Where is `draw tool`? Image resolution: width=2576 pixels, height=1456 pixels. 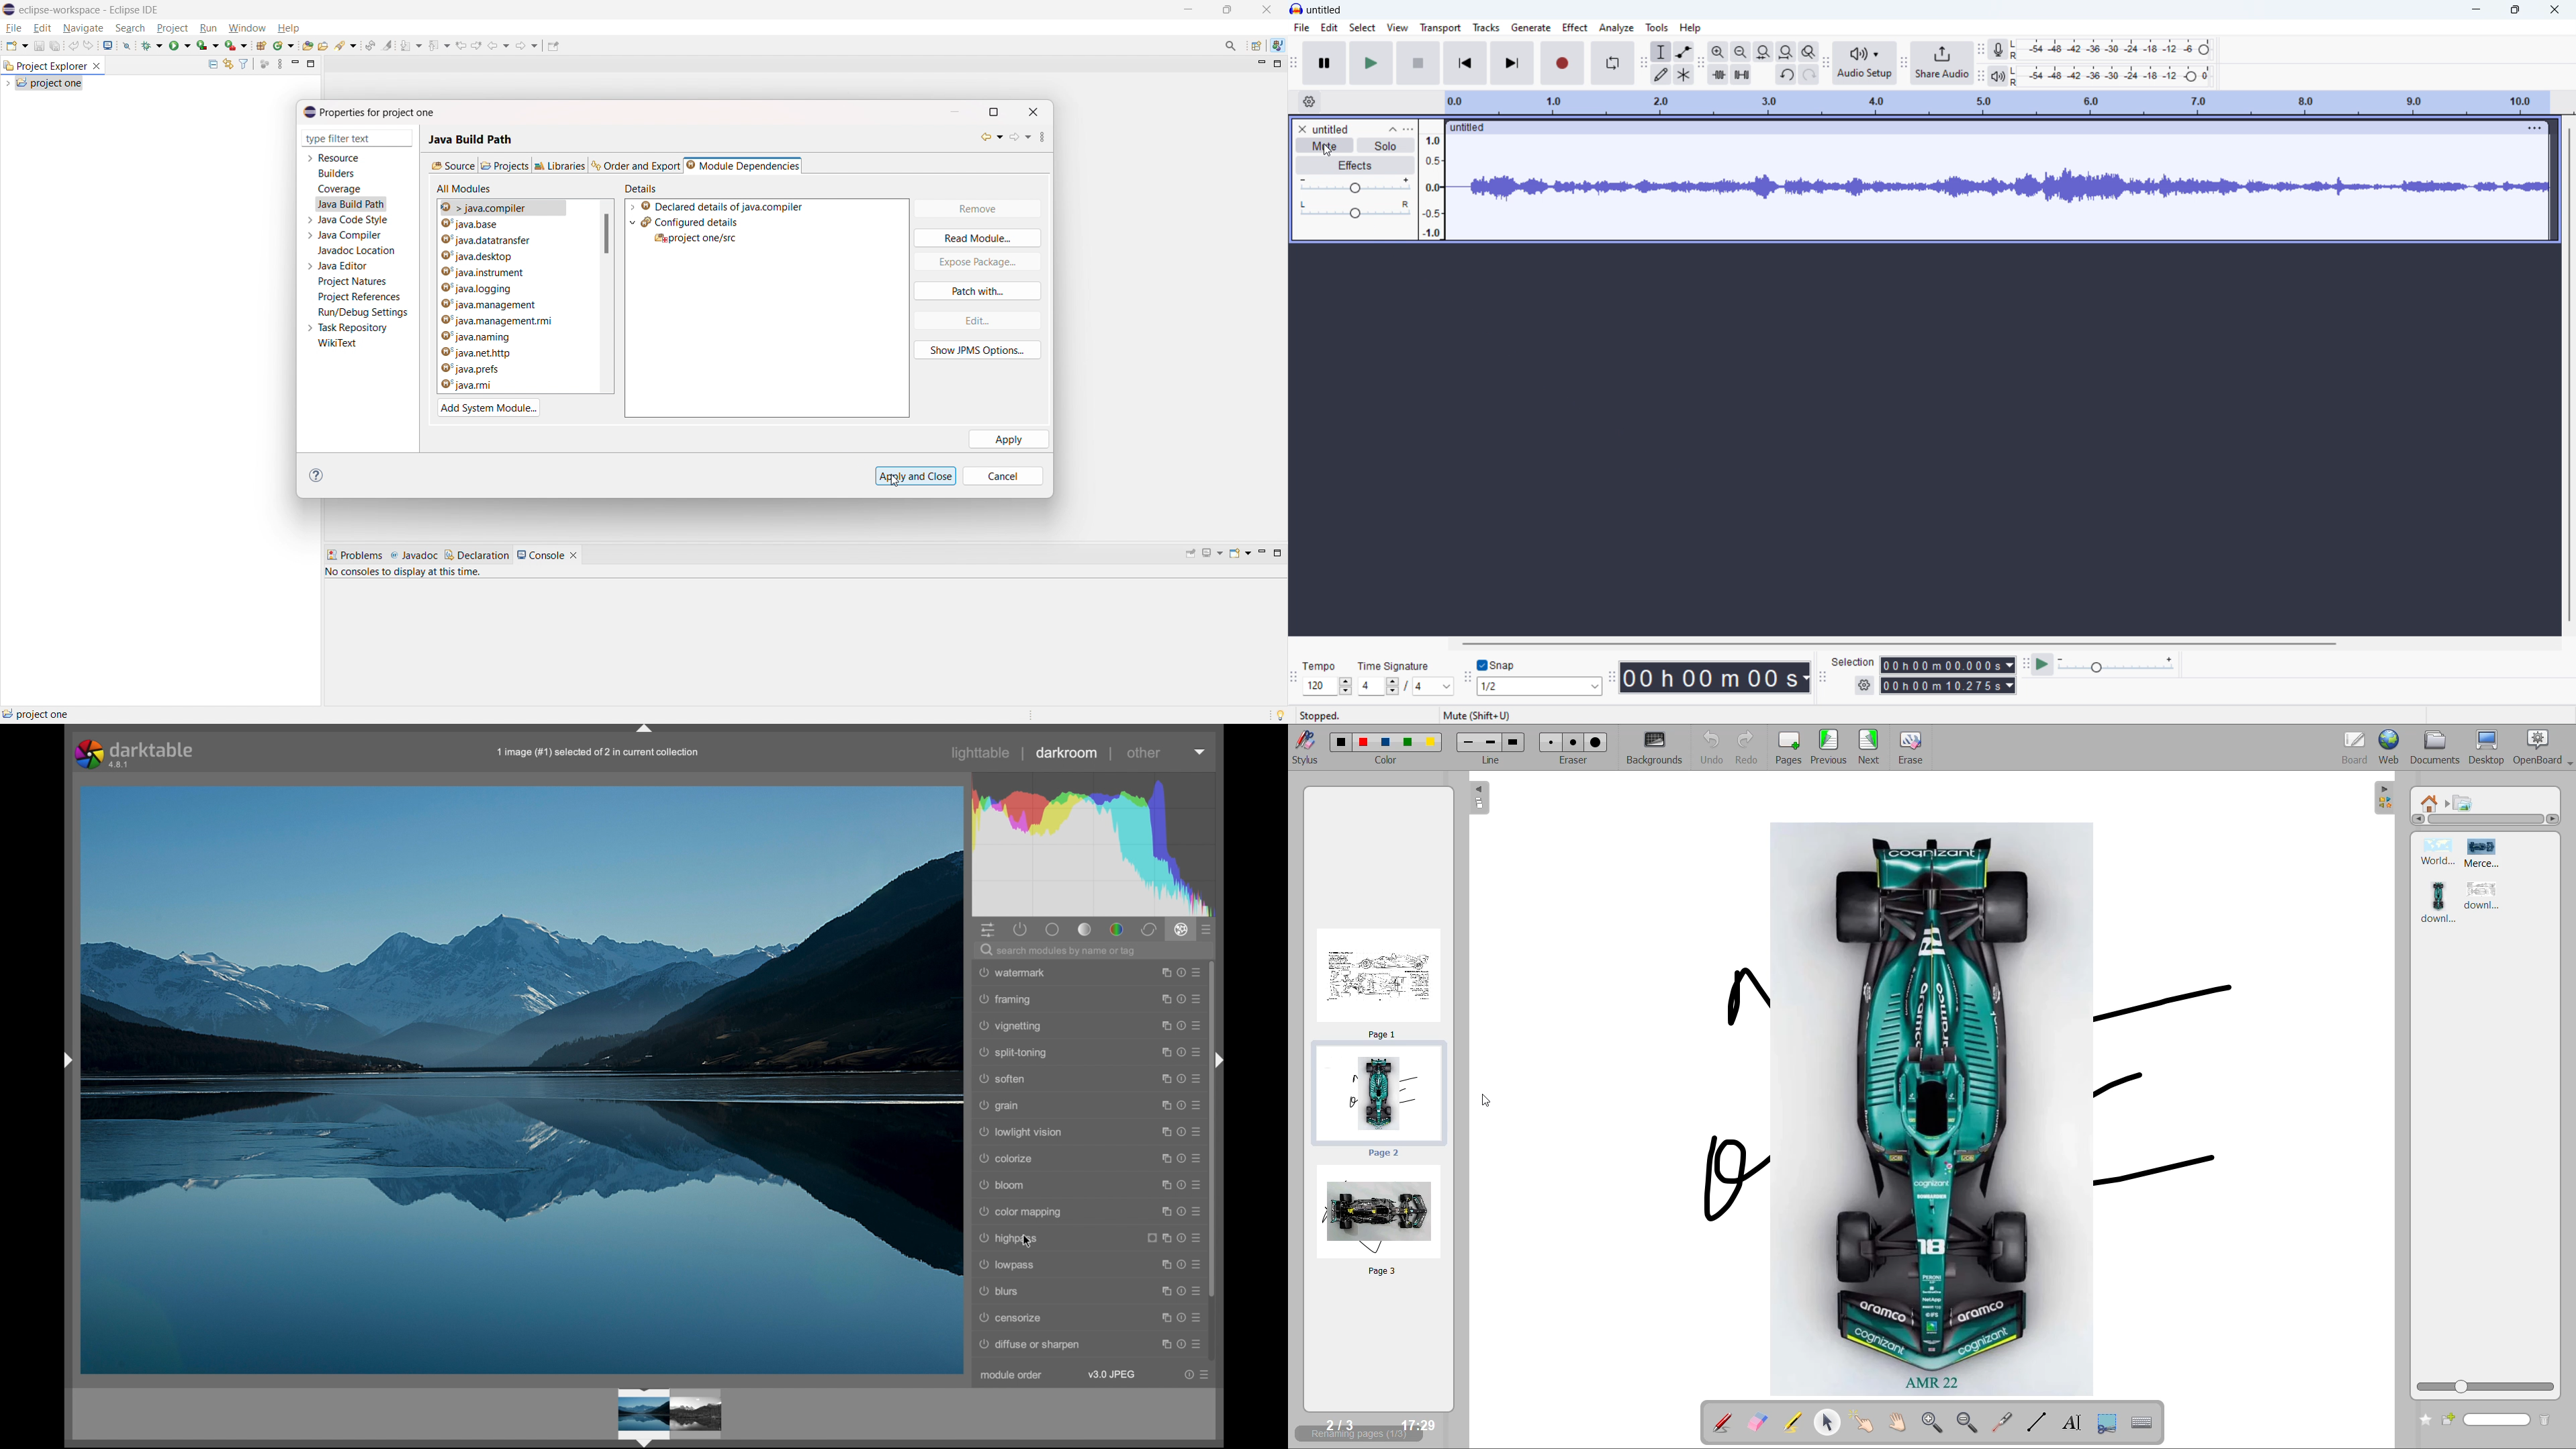
draw tool is located at coordinates (1661, 75).